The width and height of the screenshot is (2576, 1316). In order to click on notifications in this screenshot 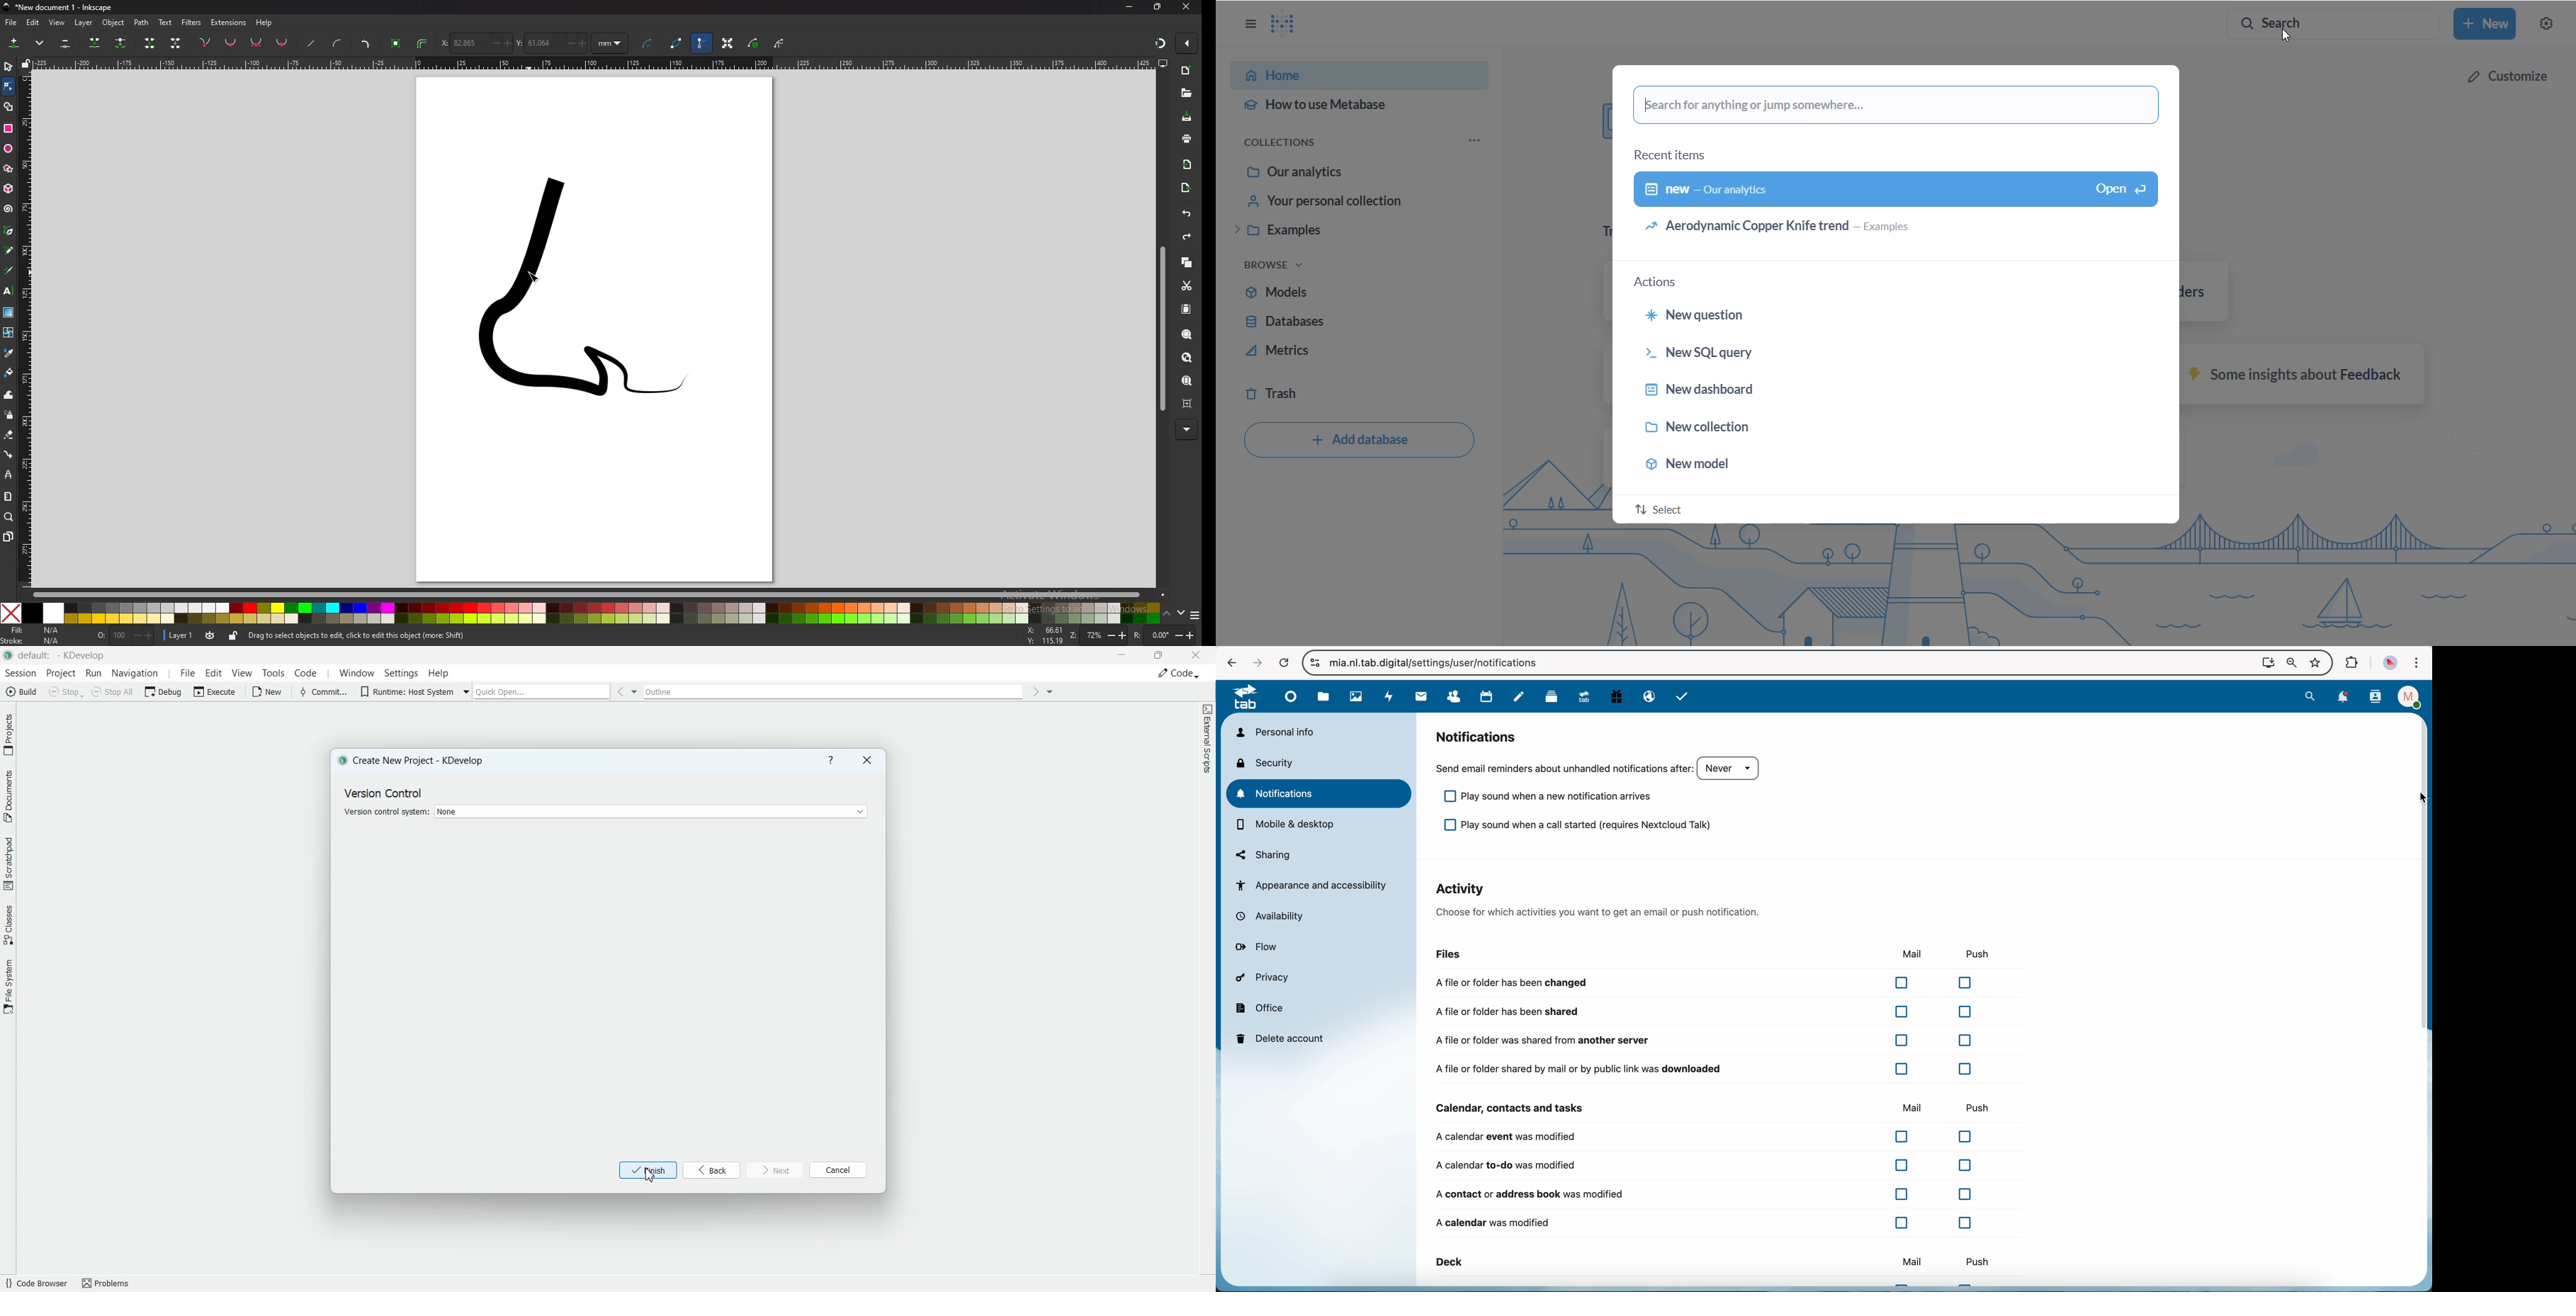, I will do `click(2344, 697)`.